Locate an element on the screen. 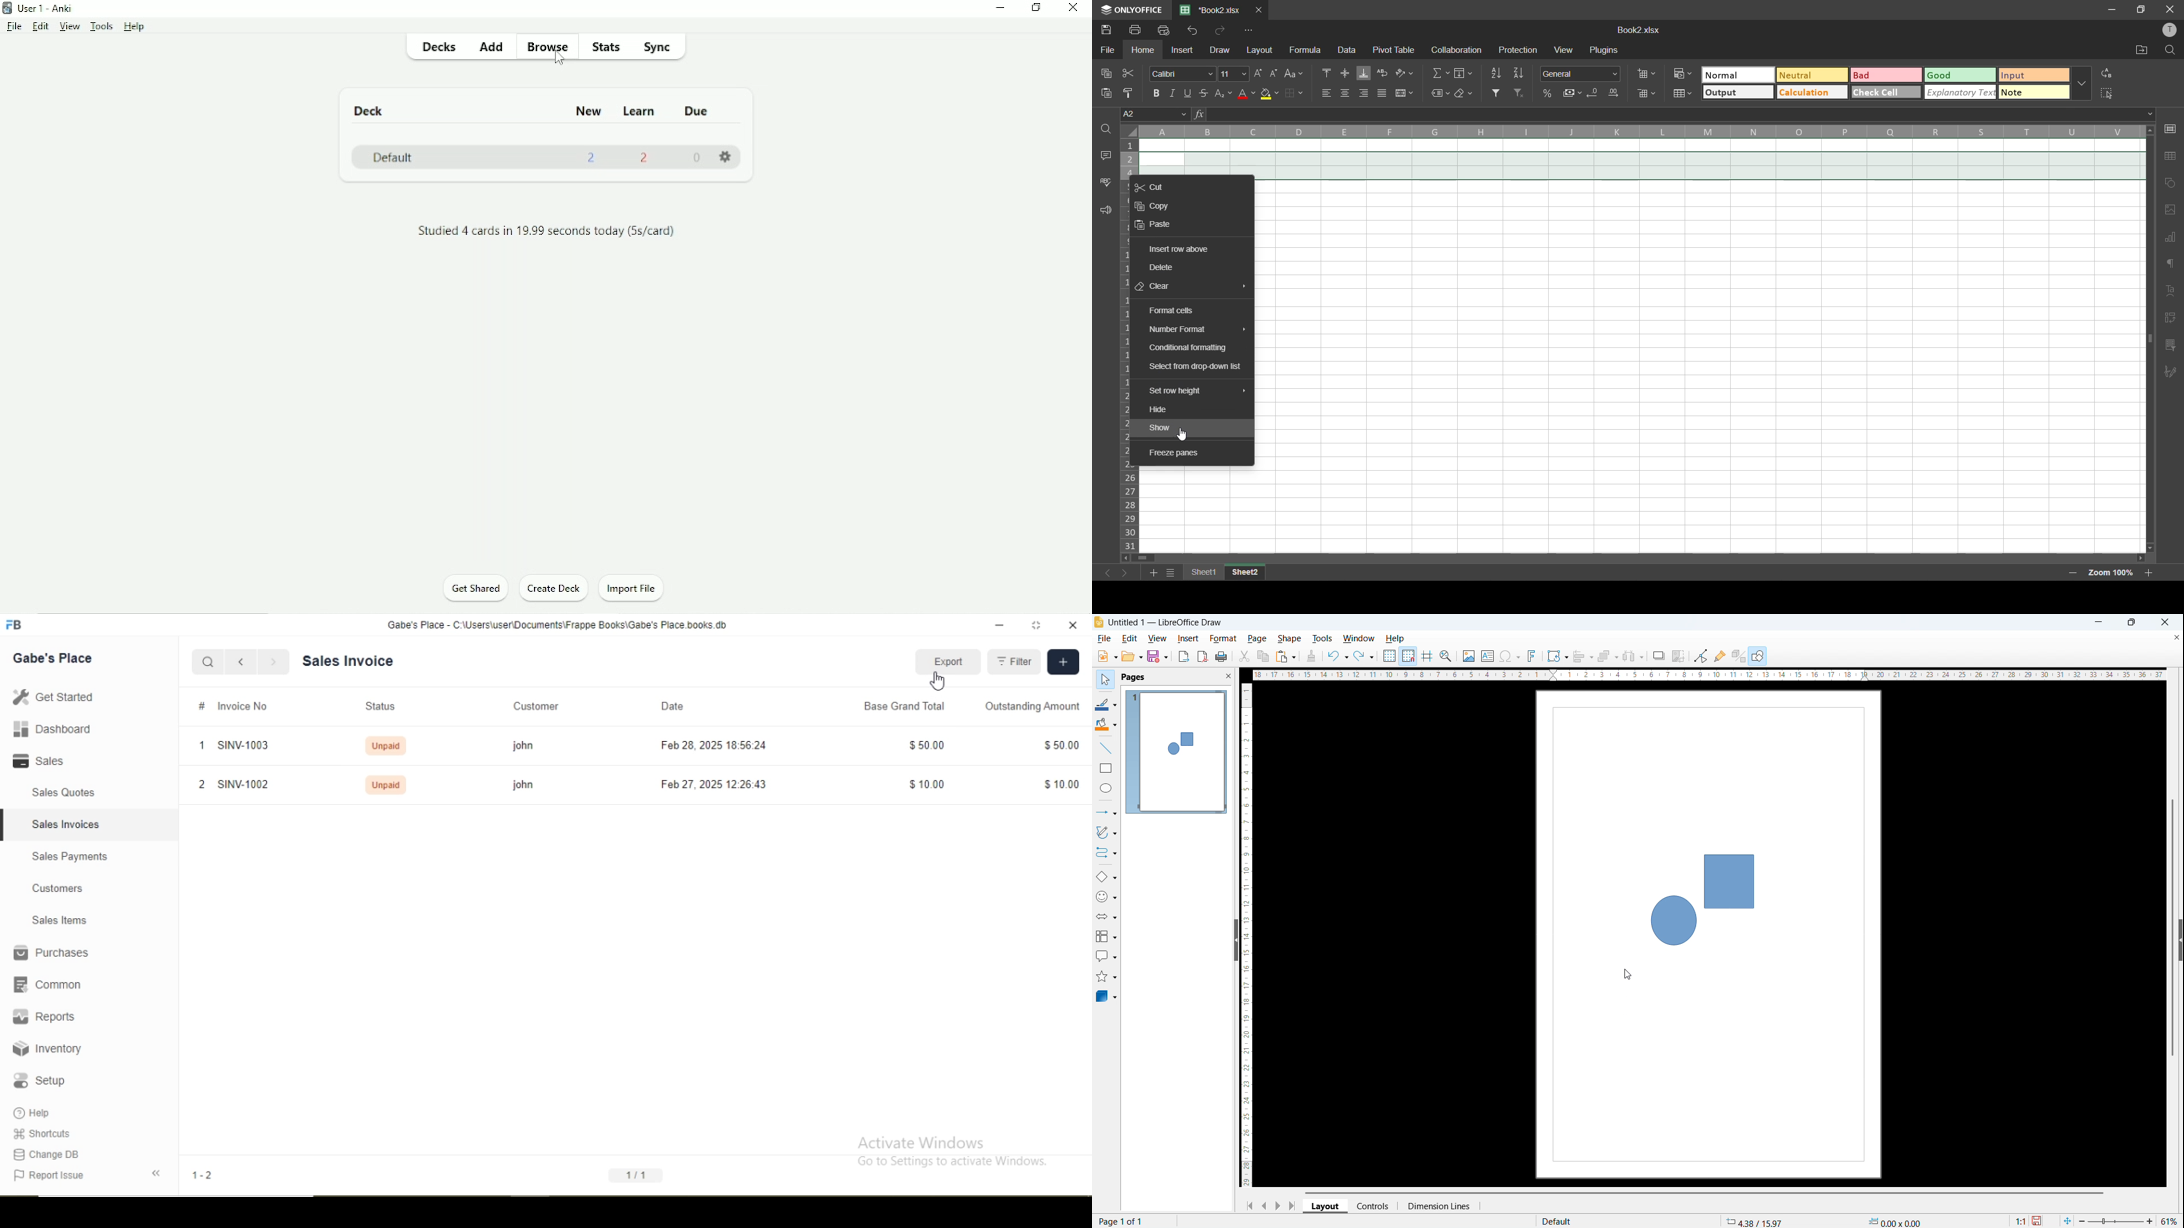 Image resolution: width=2184 pixels, height=1232 pixels. stars & banners is located at coordinates (1107, 977).